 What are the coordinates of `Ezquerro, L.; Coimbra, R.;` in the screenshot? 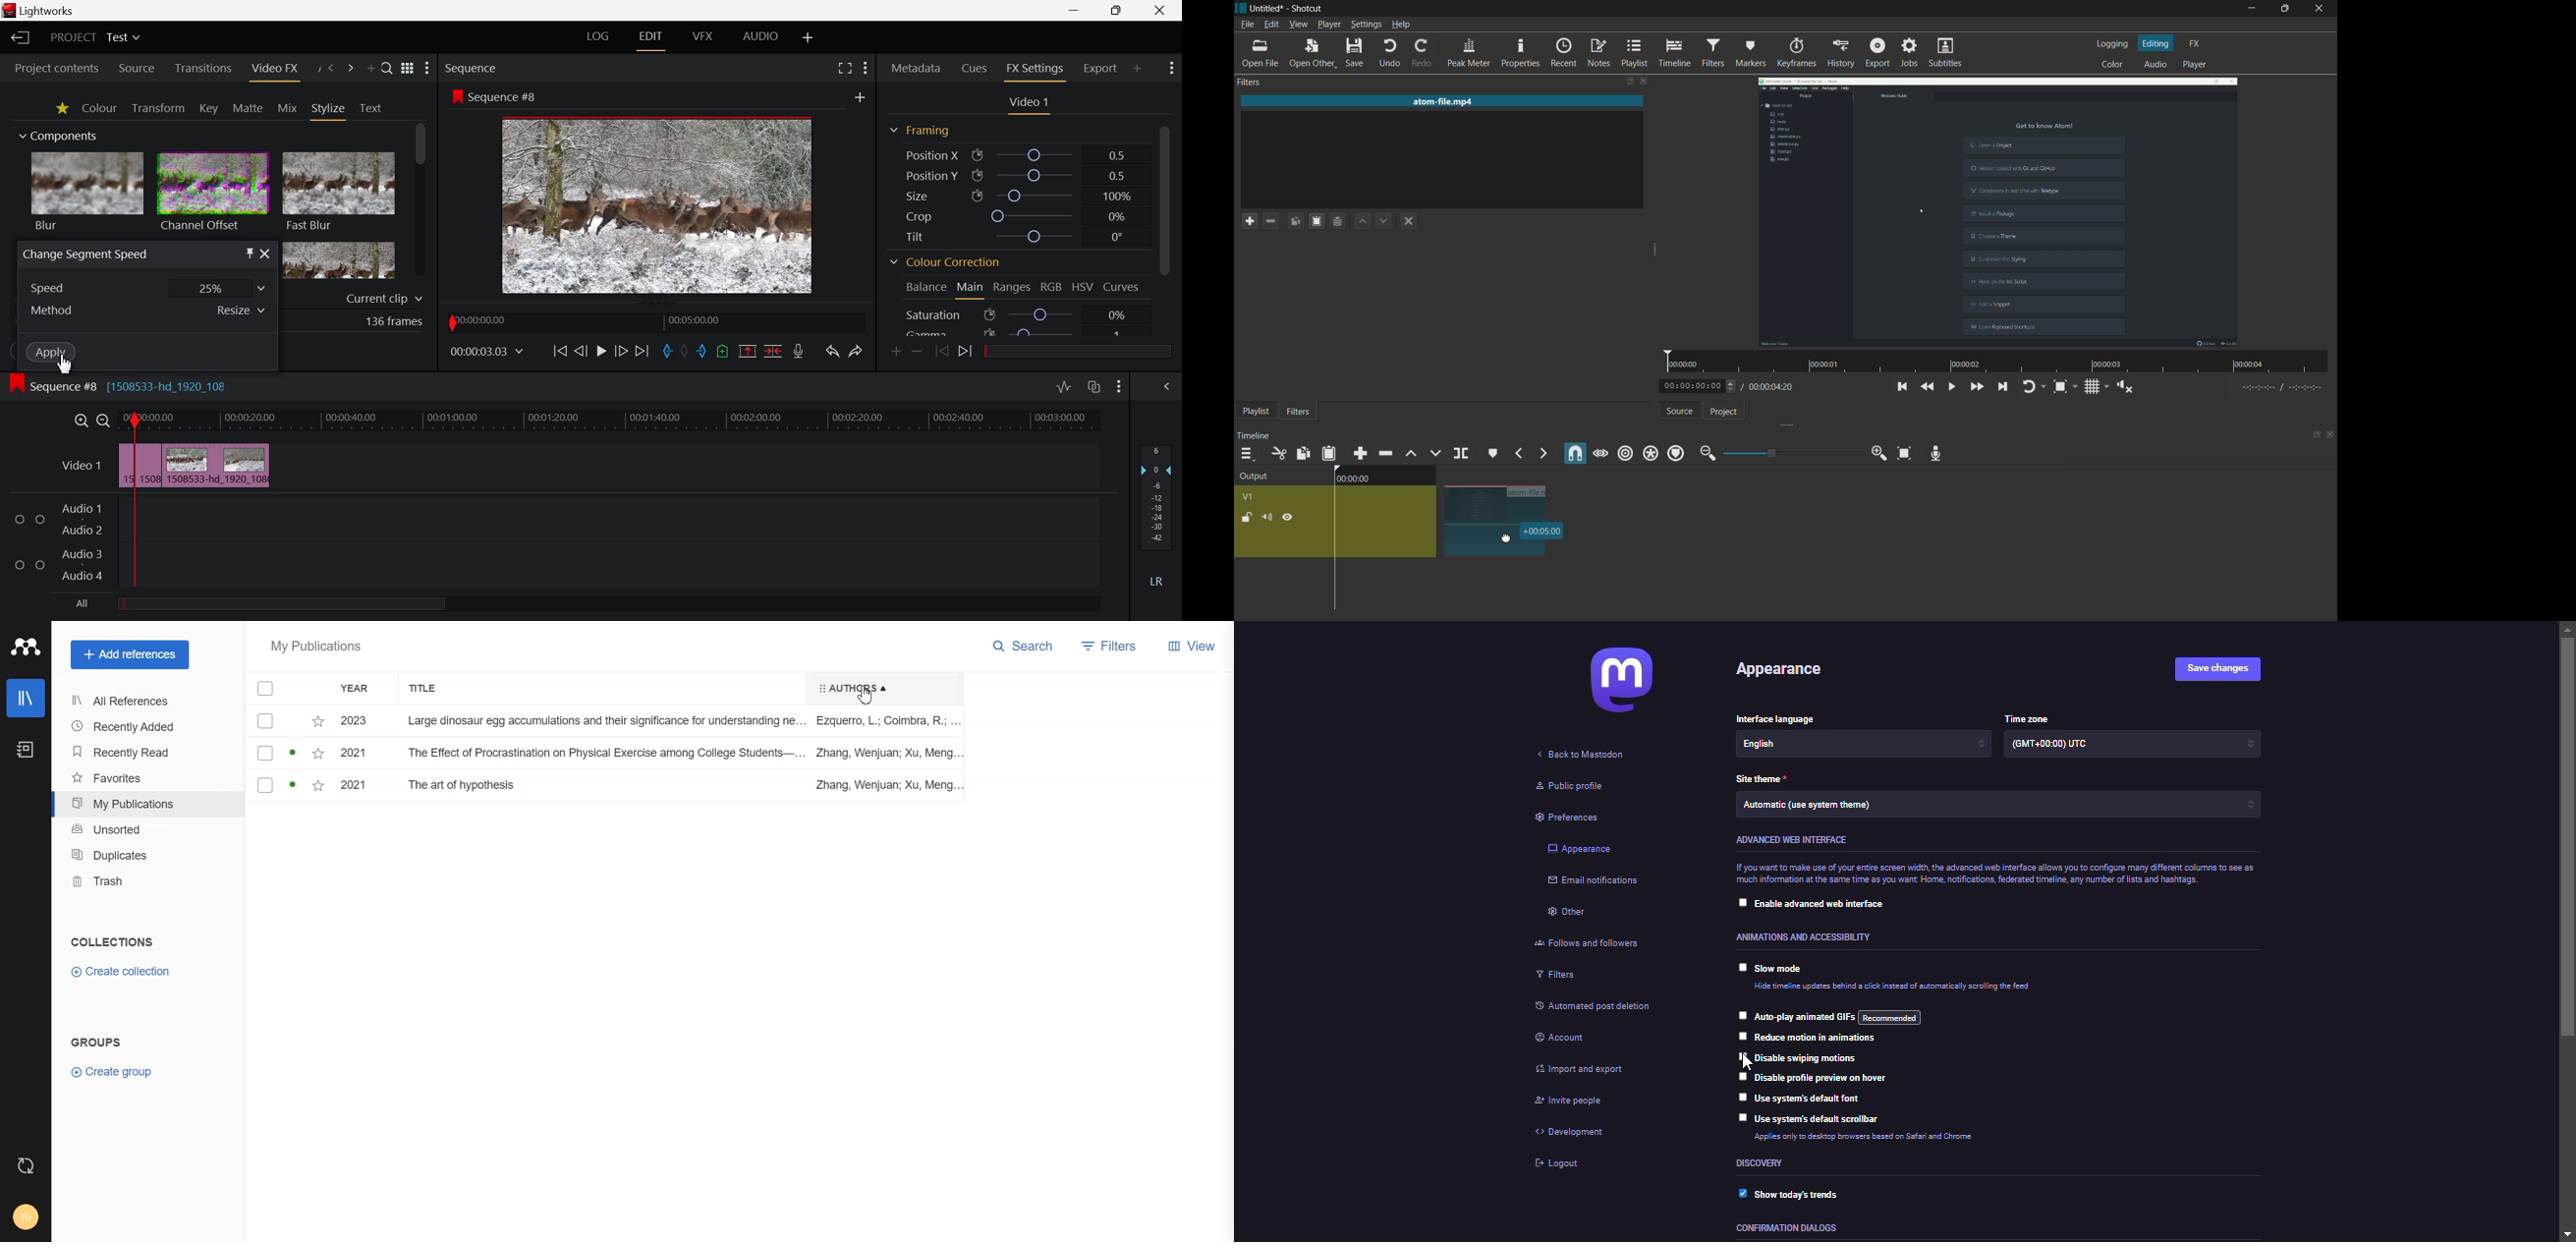 It's located at (886, 721).